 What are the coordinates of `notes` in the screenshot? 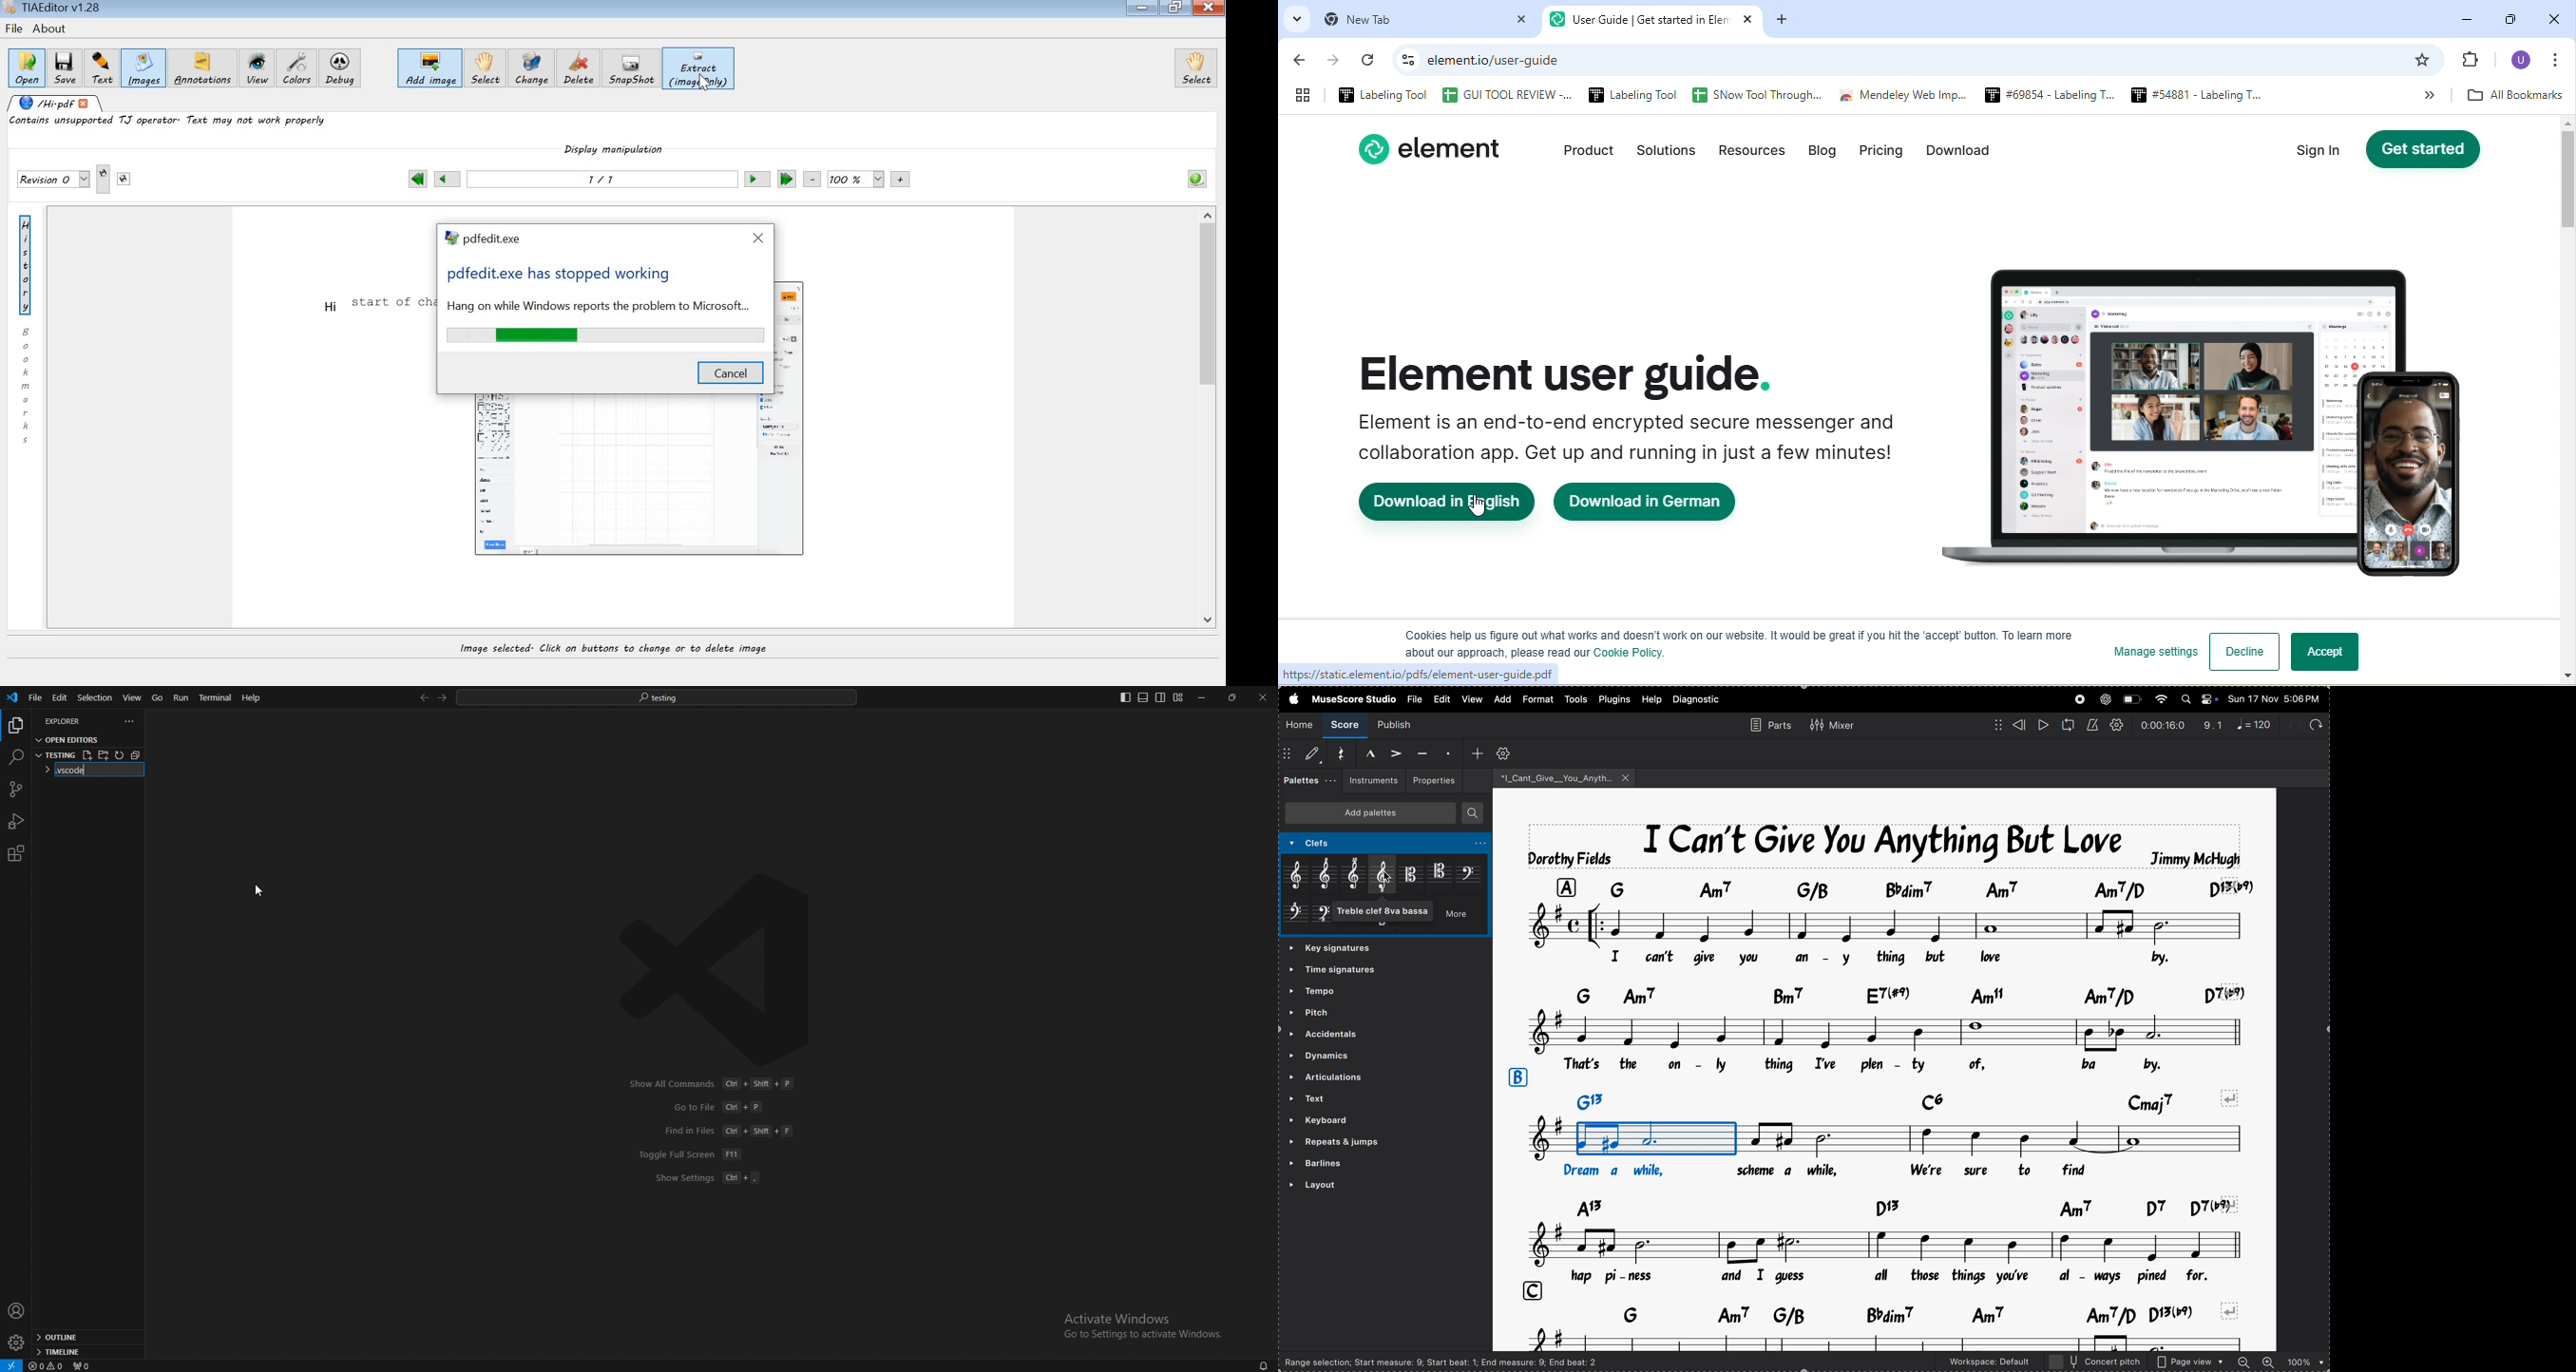 It's located at (1883, 1245).